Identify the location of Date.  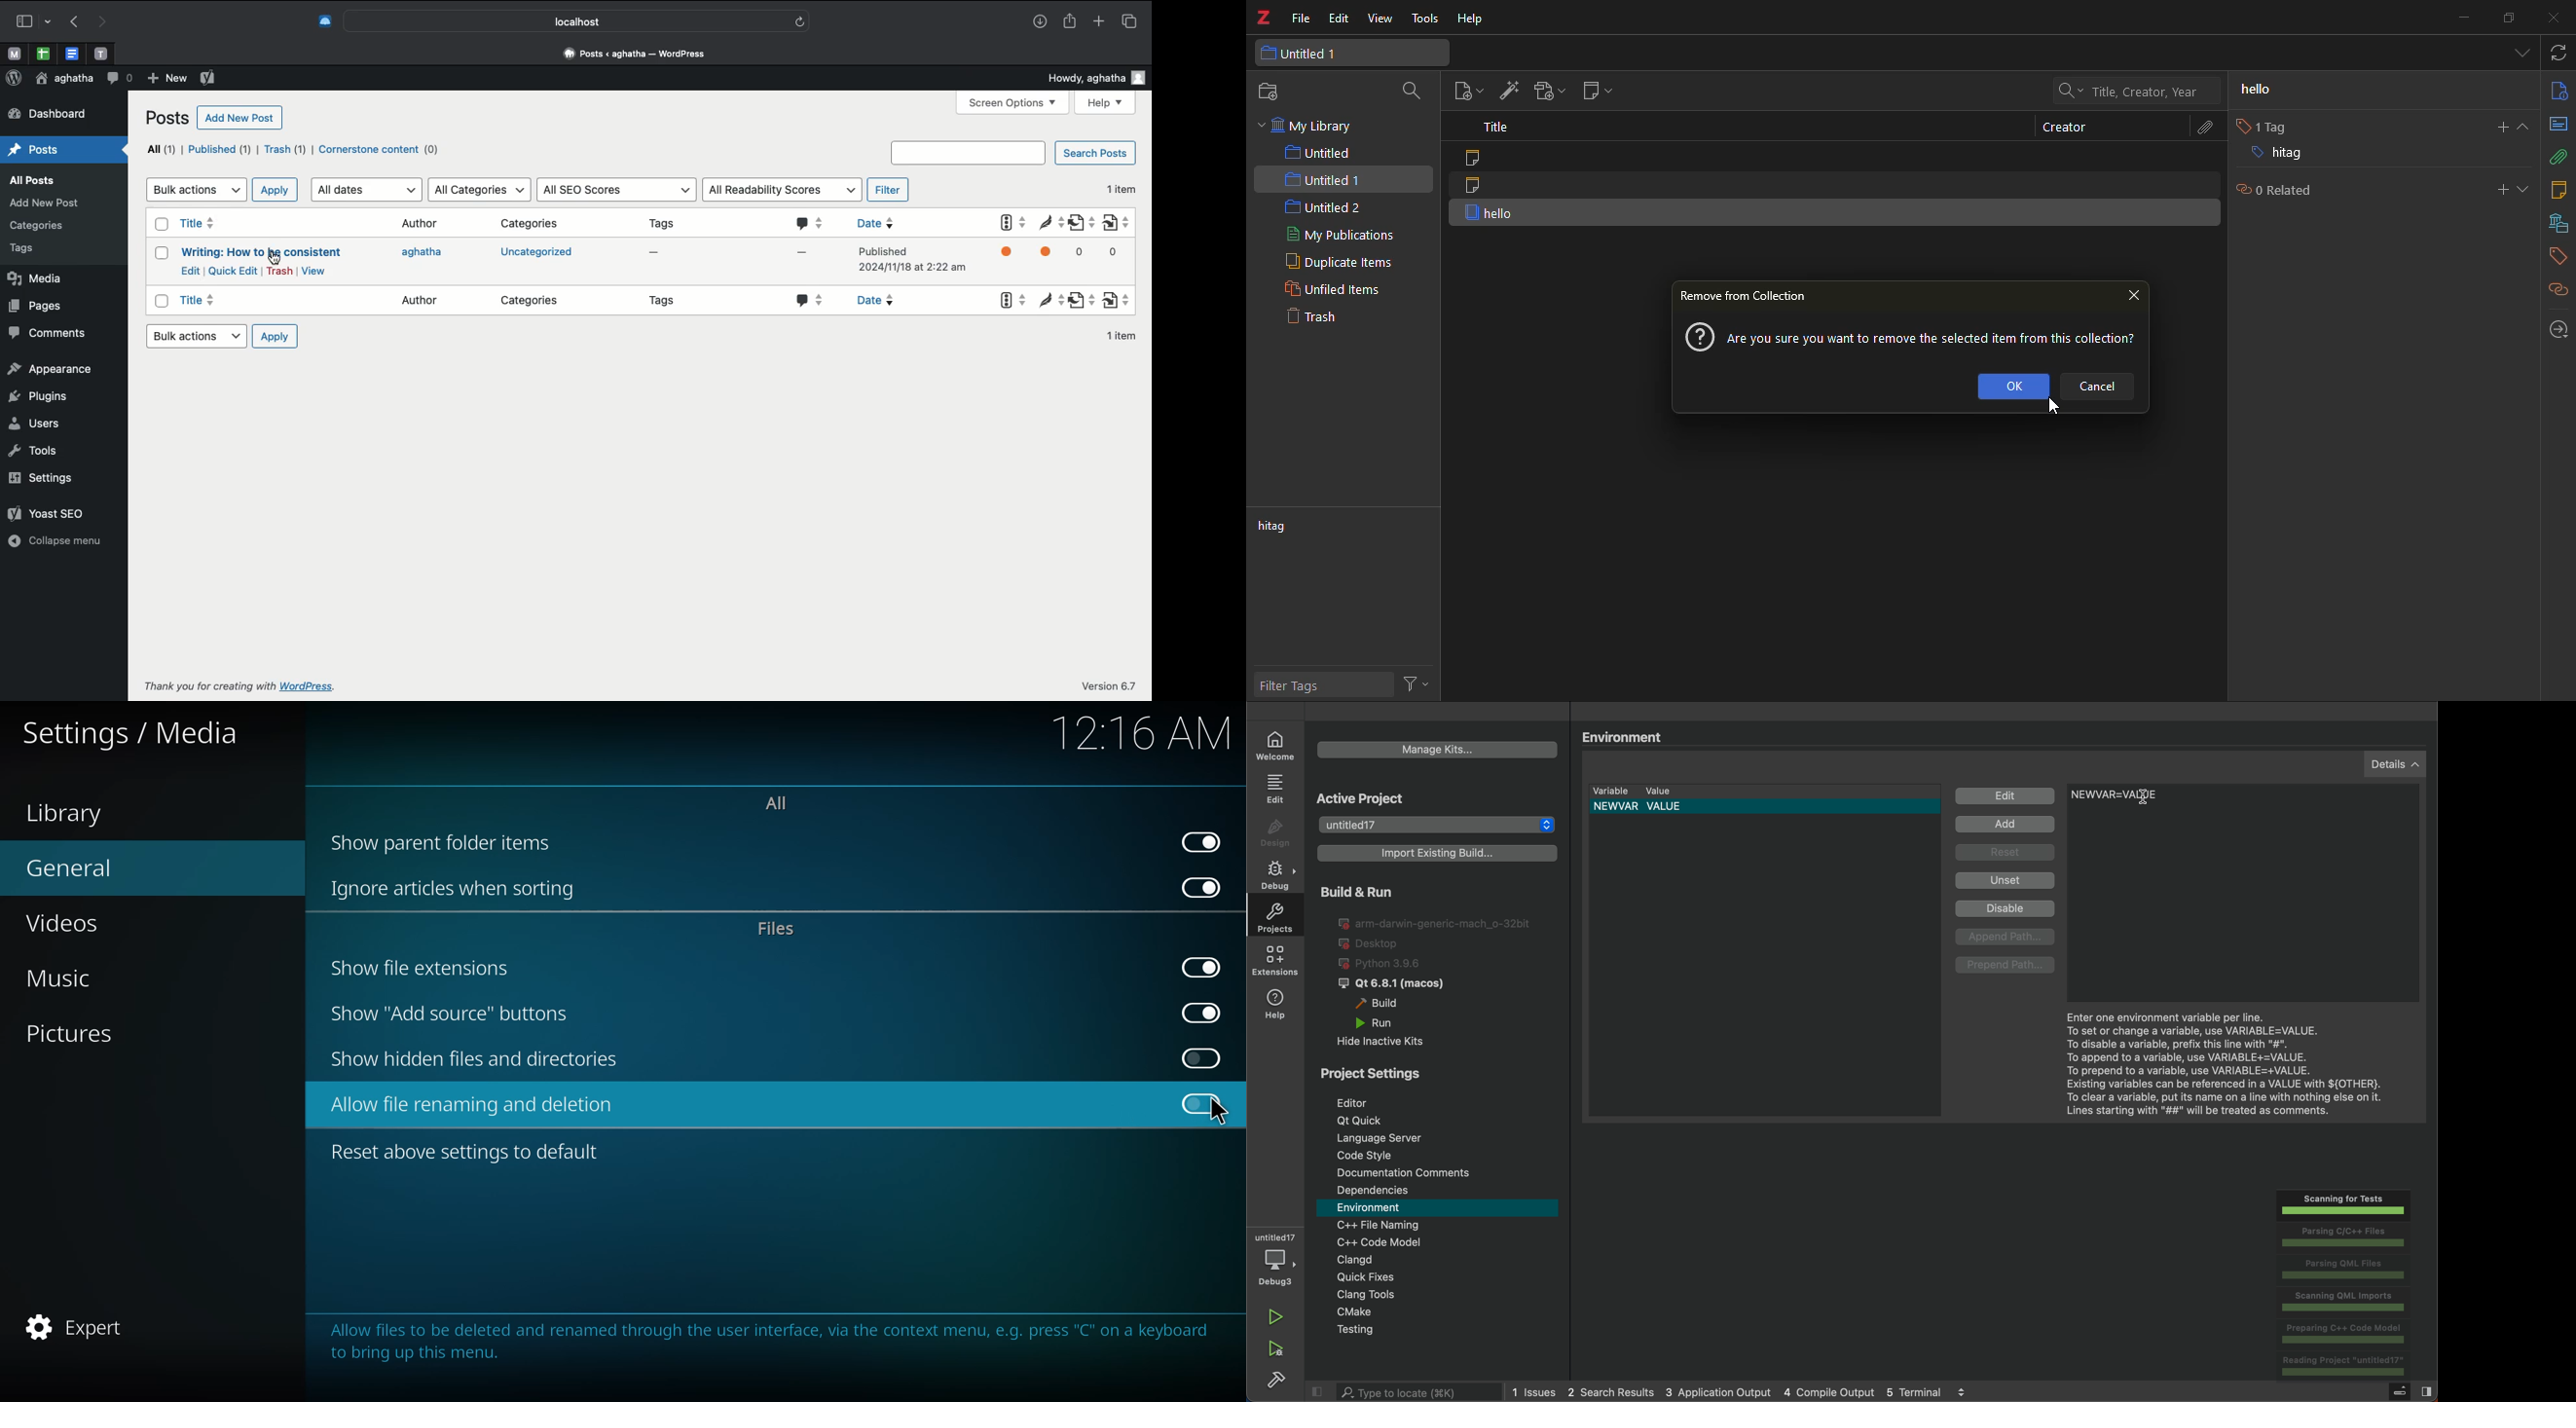
(878, 222).